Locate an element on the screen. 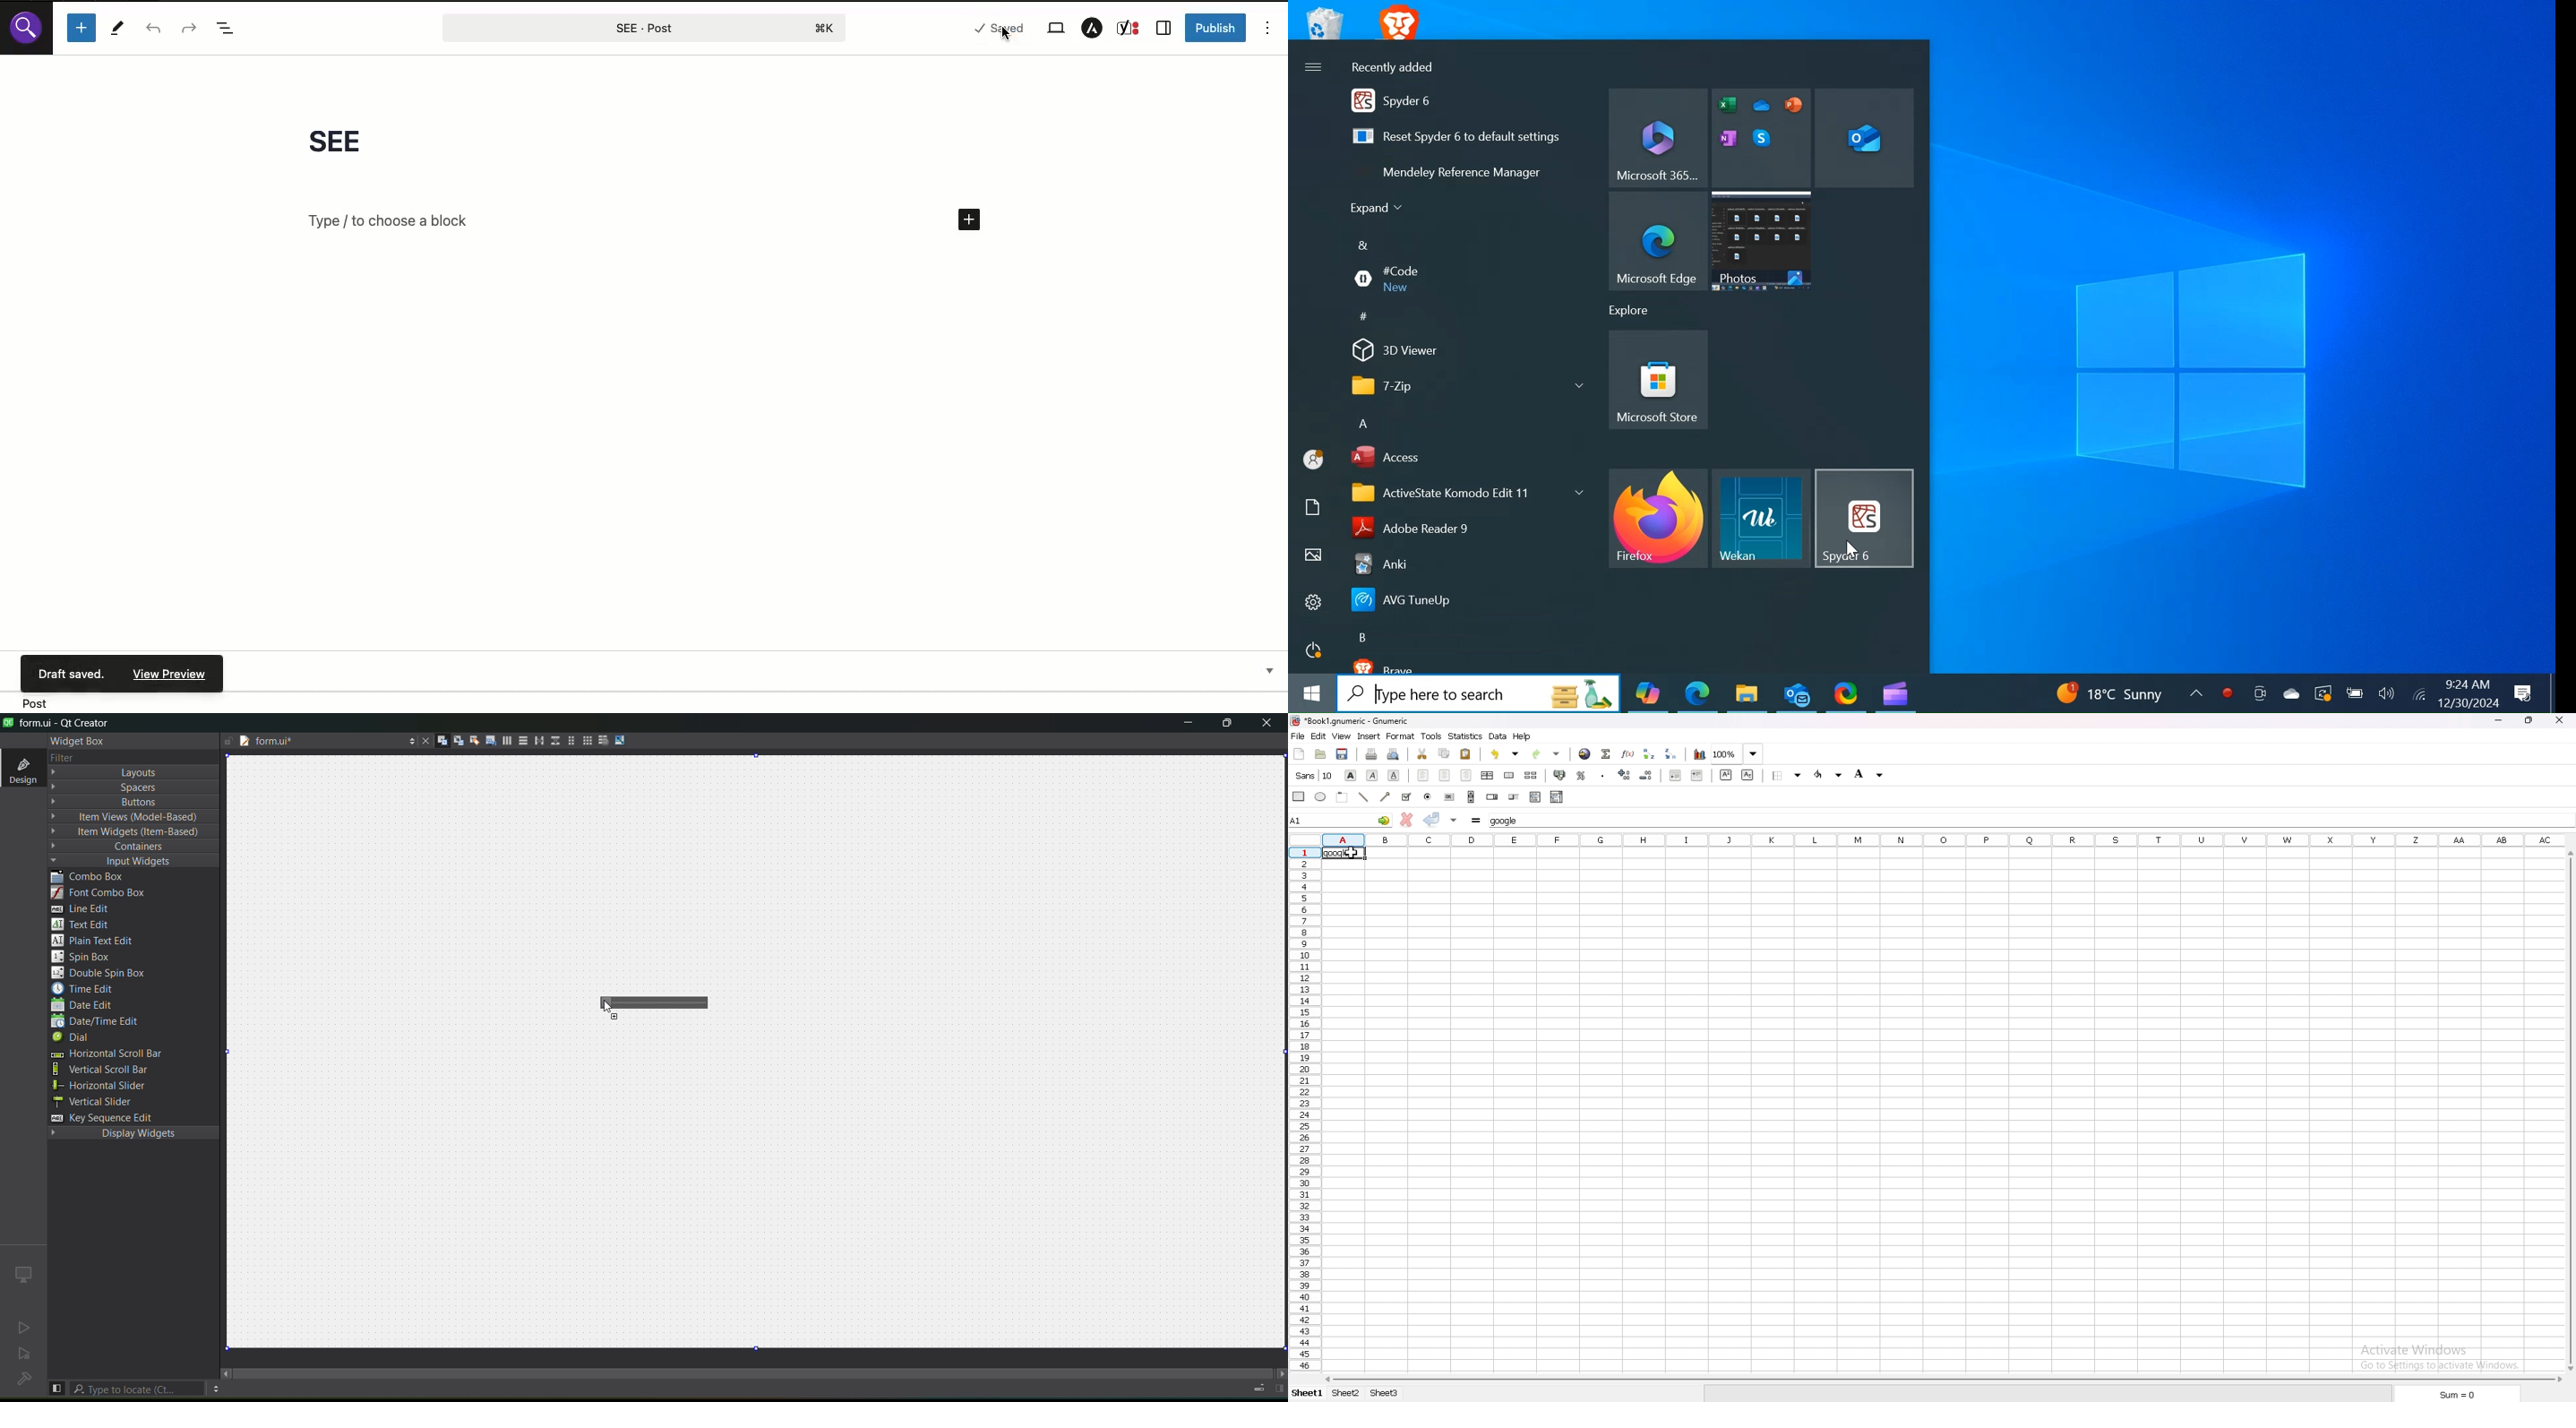  layout in a form is located at coordinates (572, 741).